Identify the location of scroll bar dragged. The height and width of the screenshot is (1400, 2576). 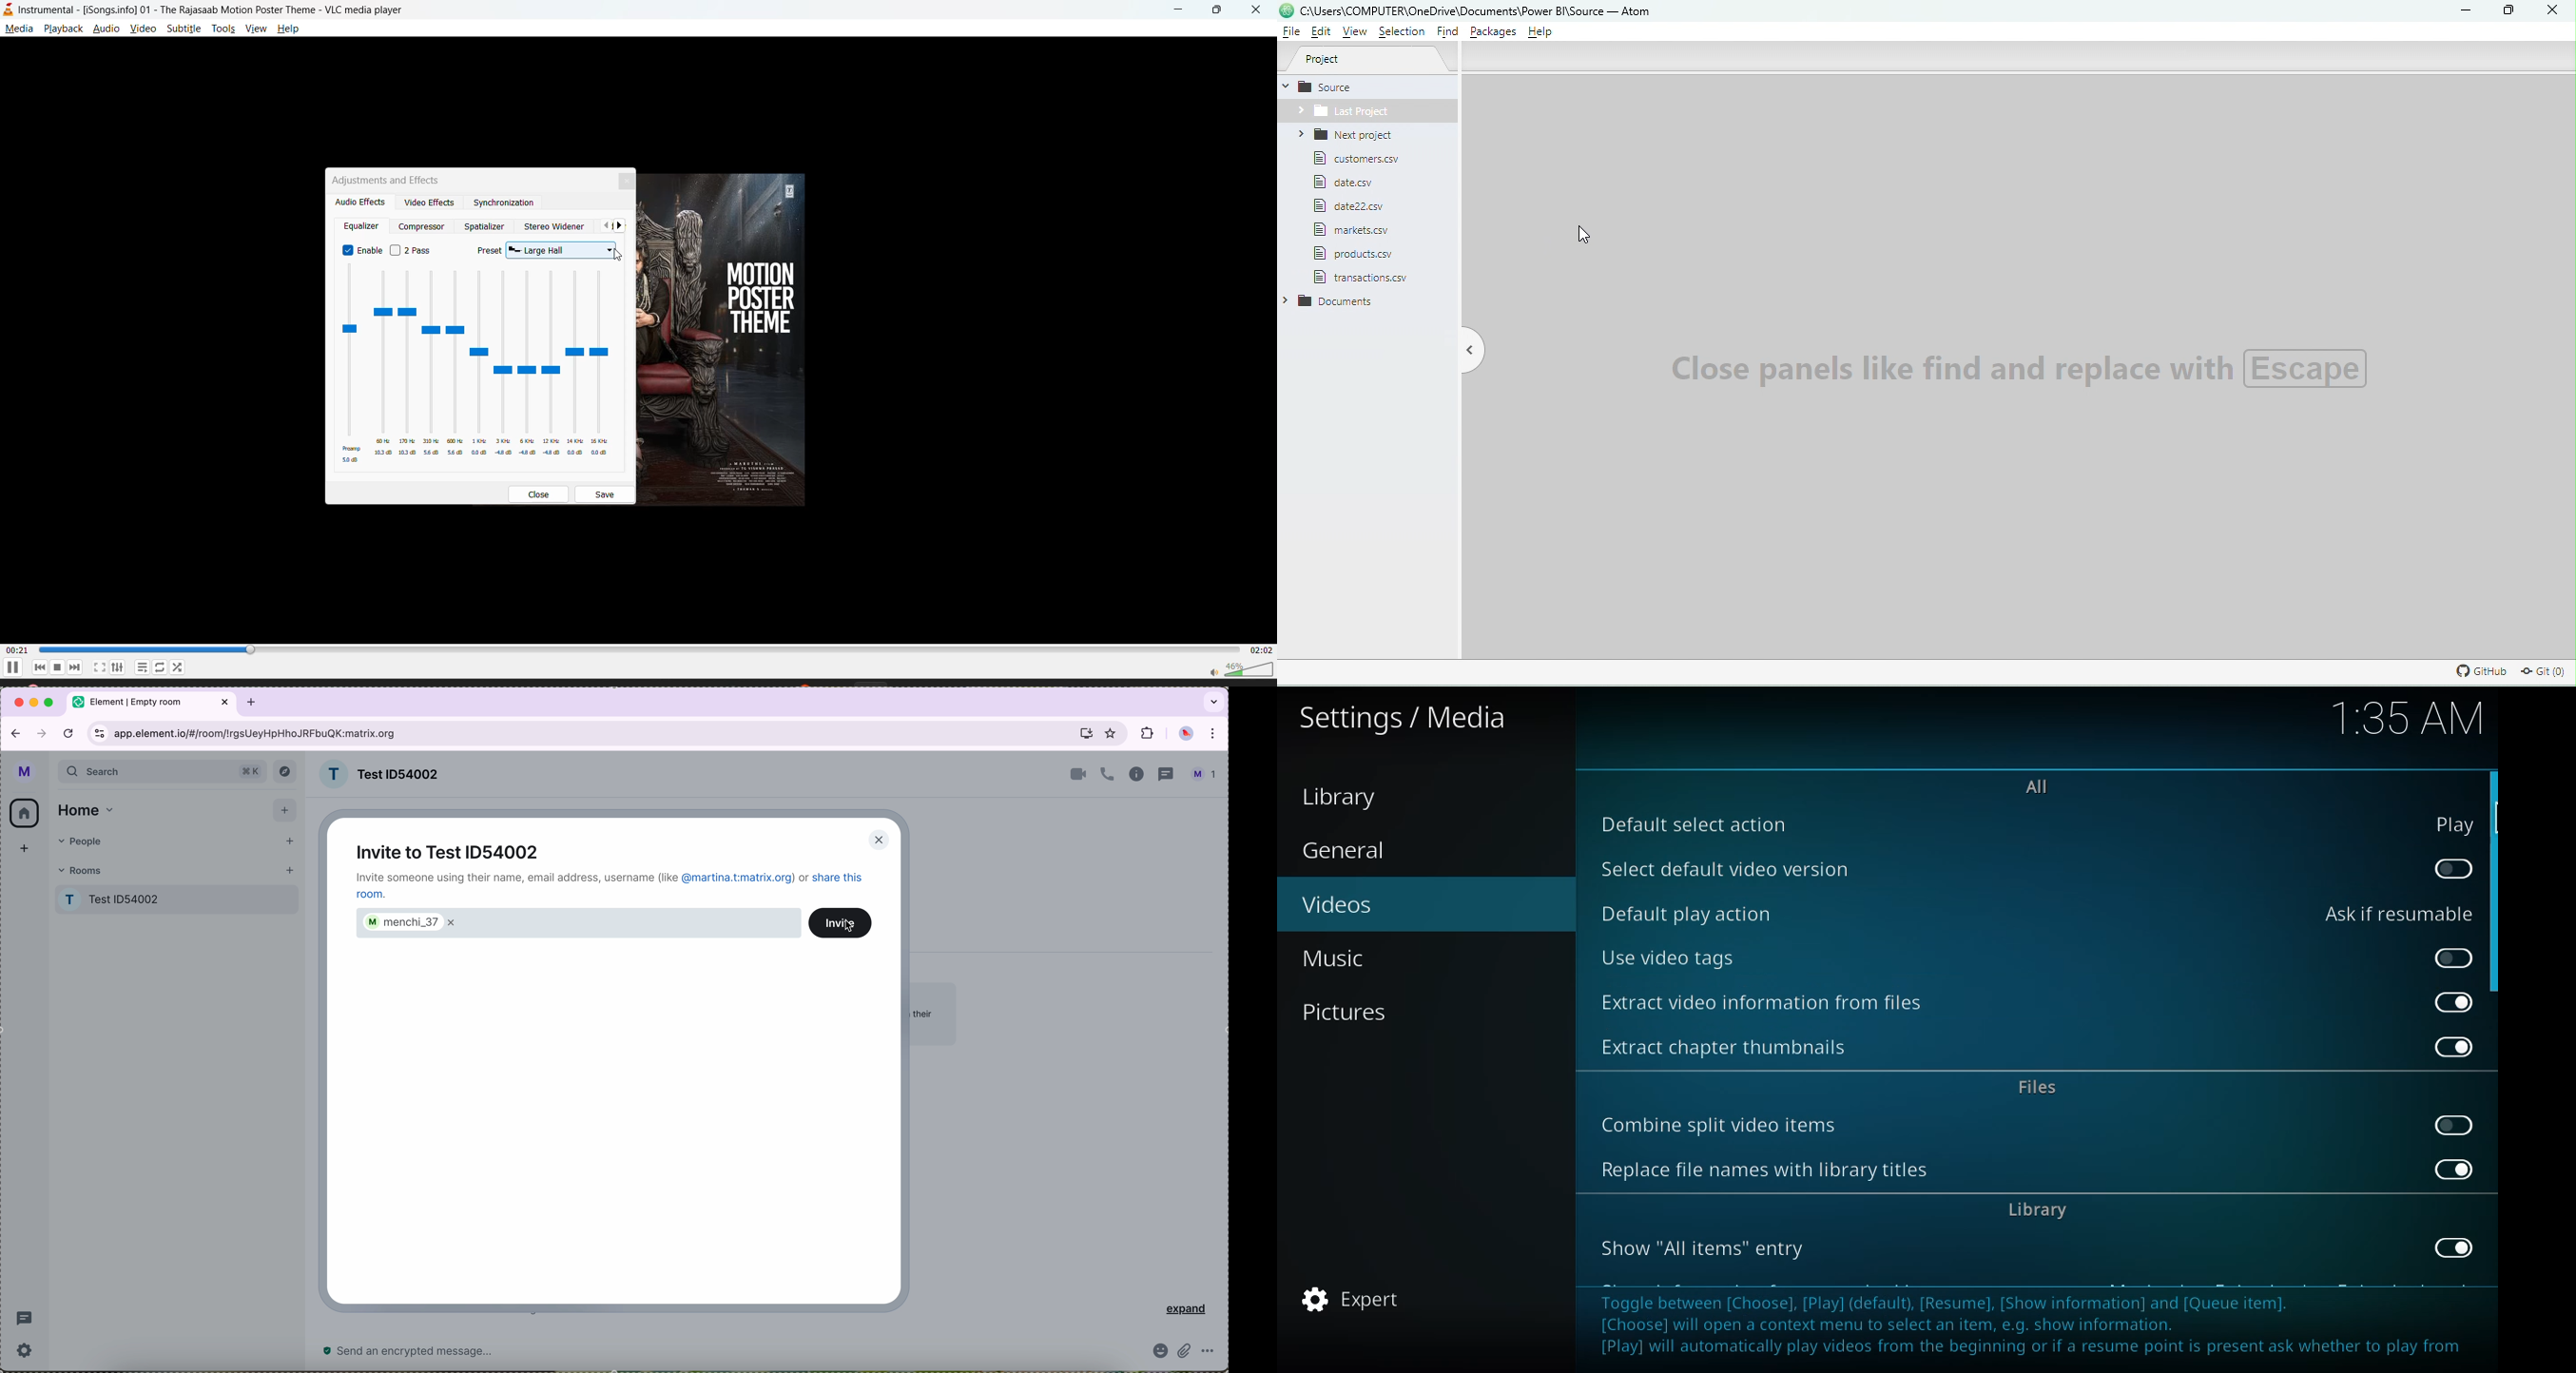
(2493, 883).